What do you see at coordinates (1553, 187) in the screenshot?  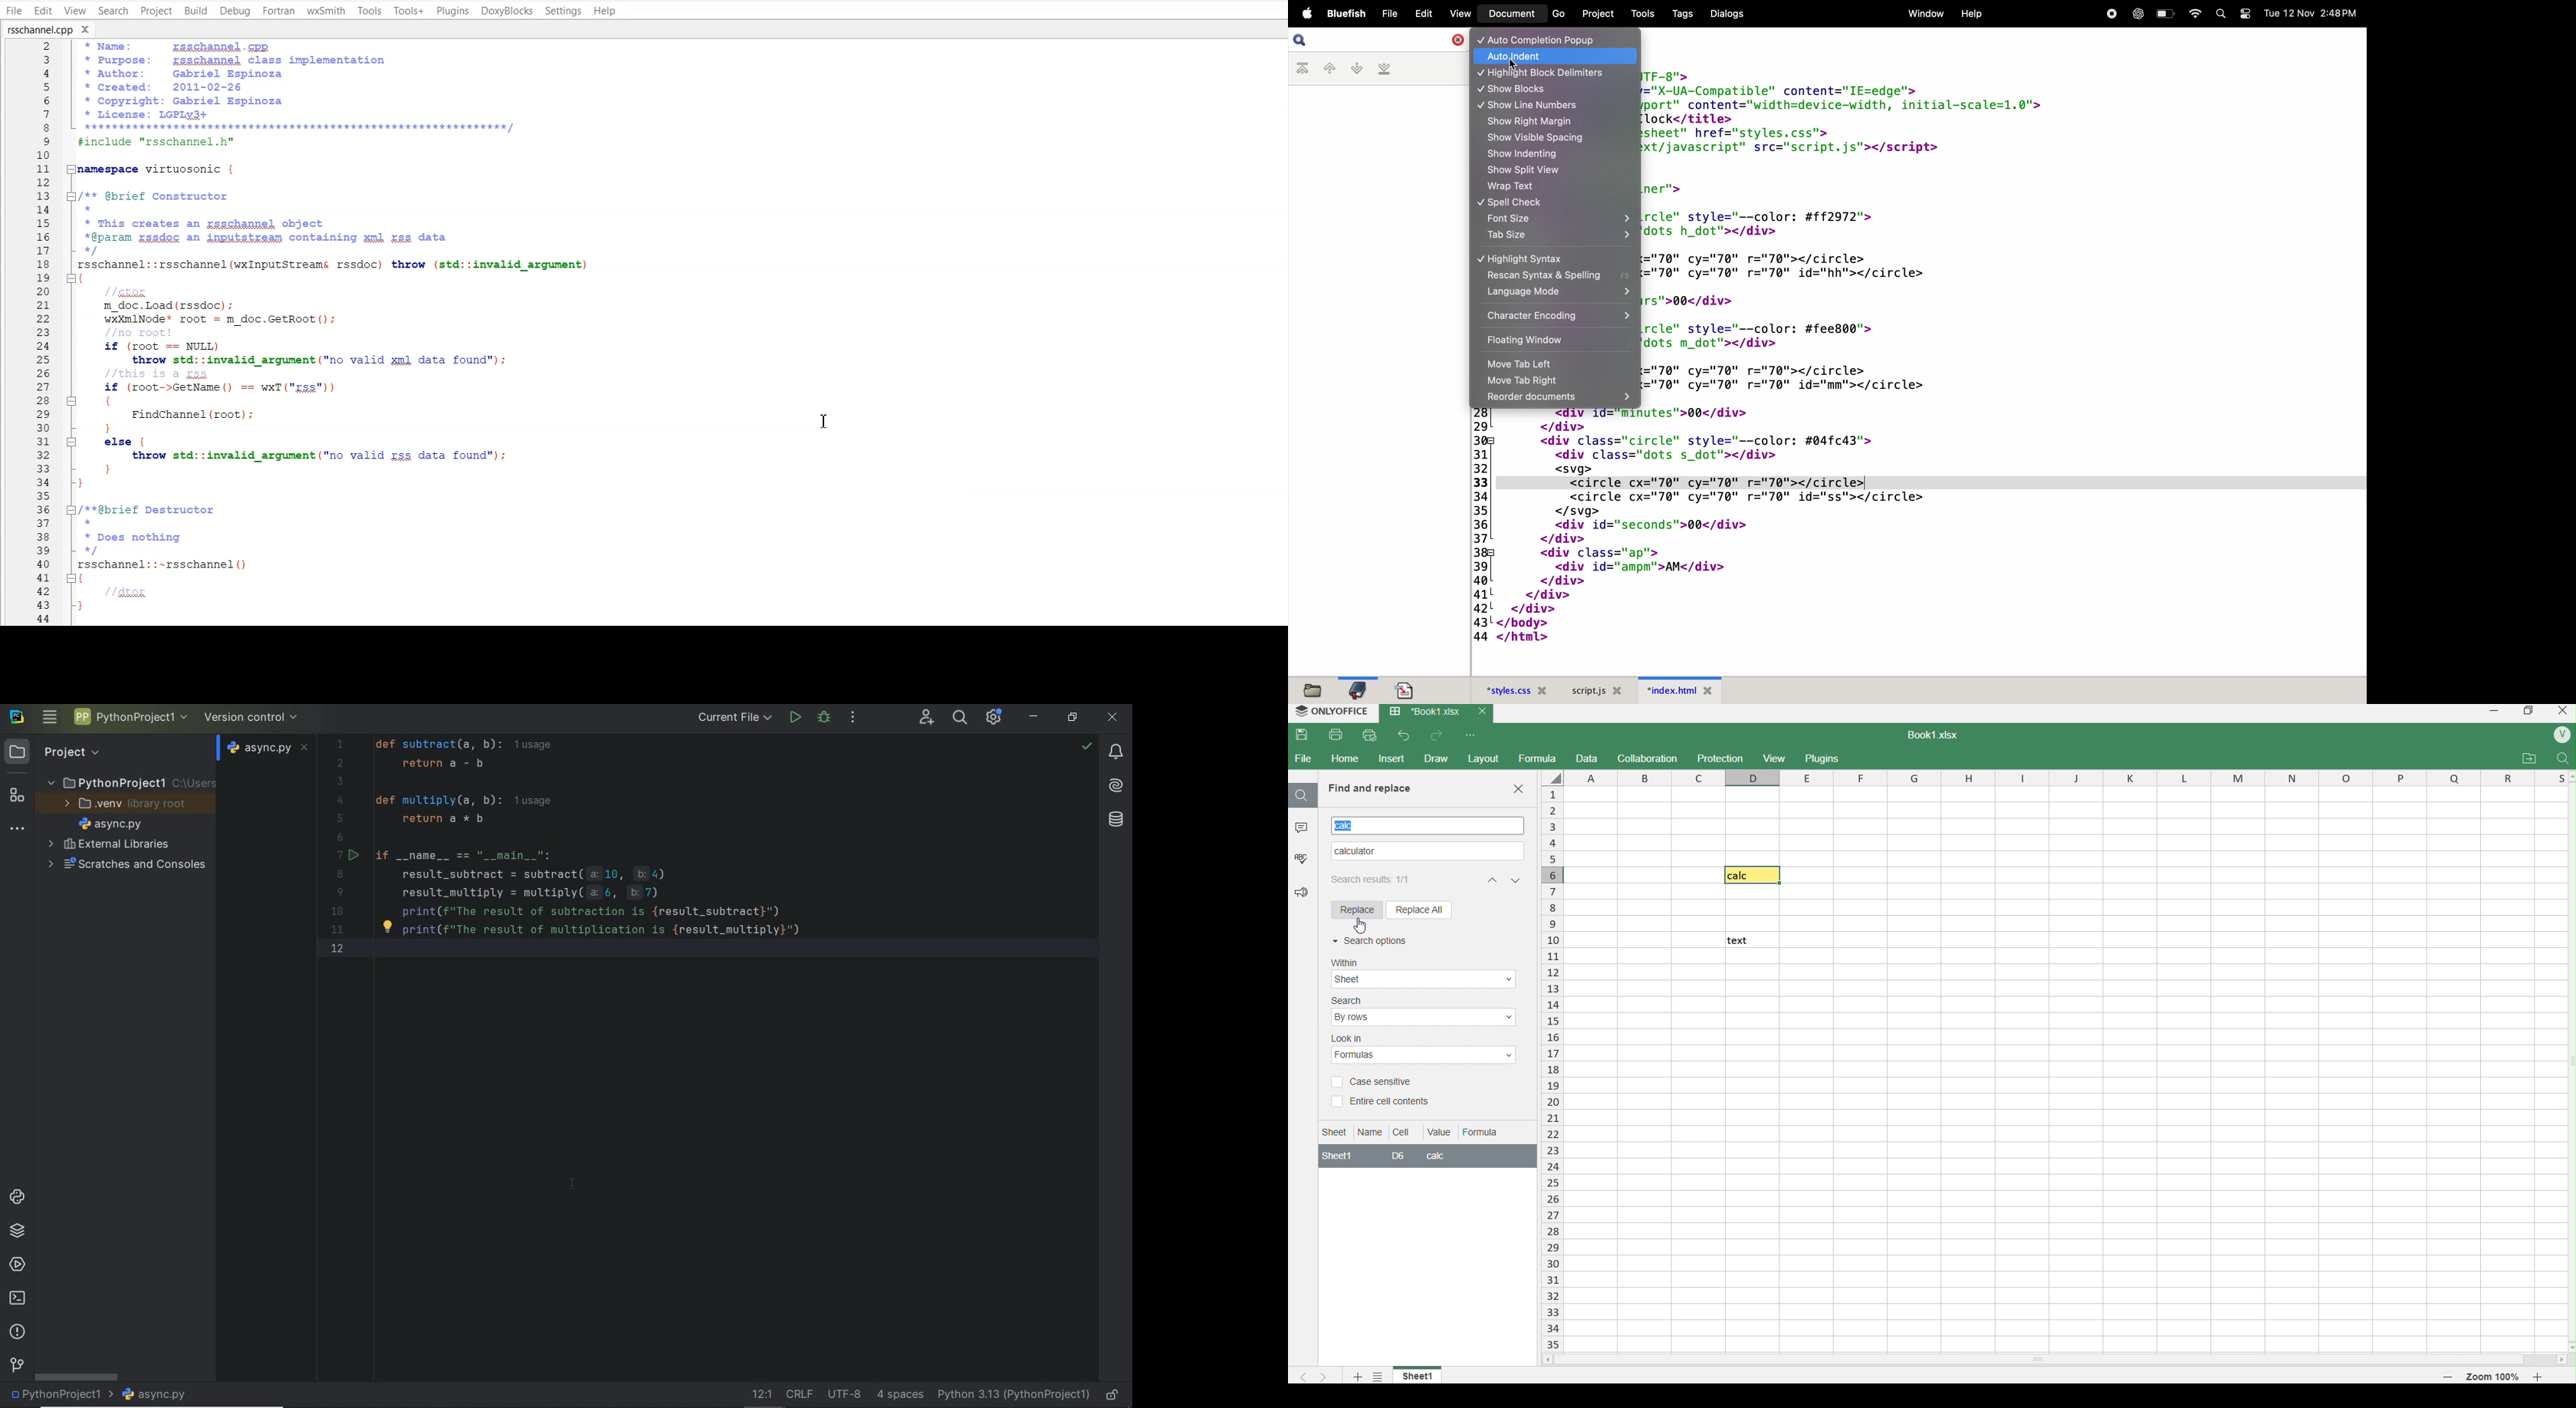 I see `wrap text` at bounding box center [1553, 187].